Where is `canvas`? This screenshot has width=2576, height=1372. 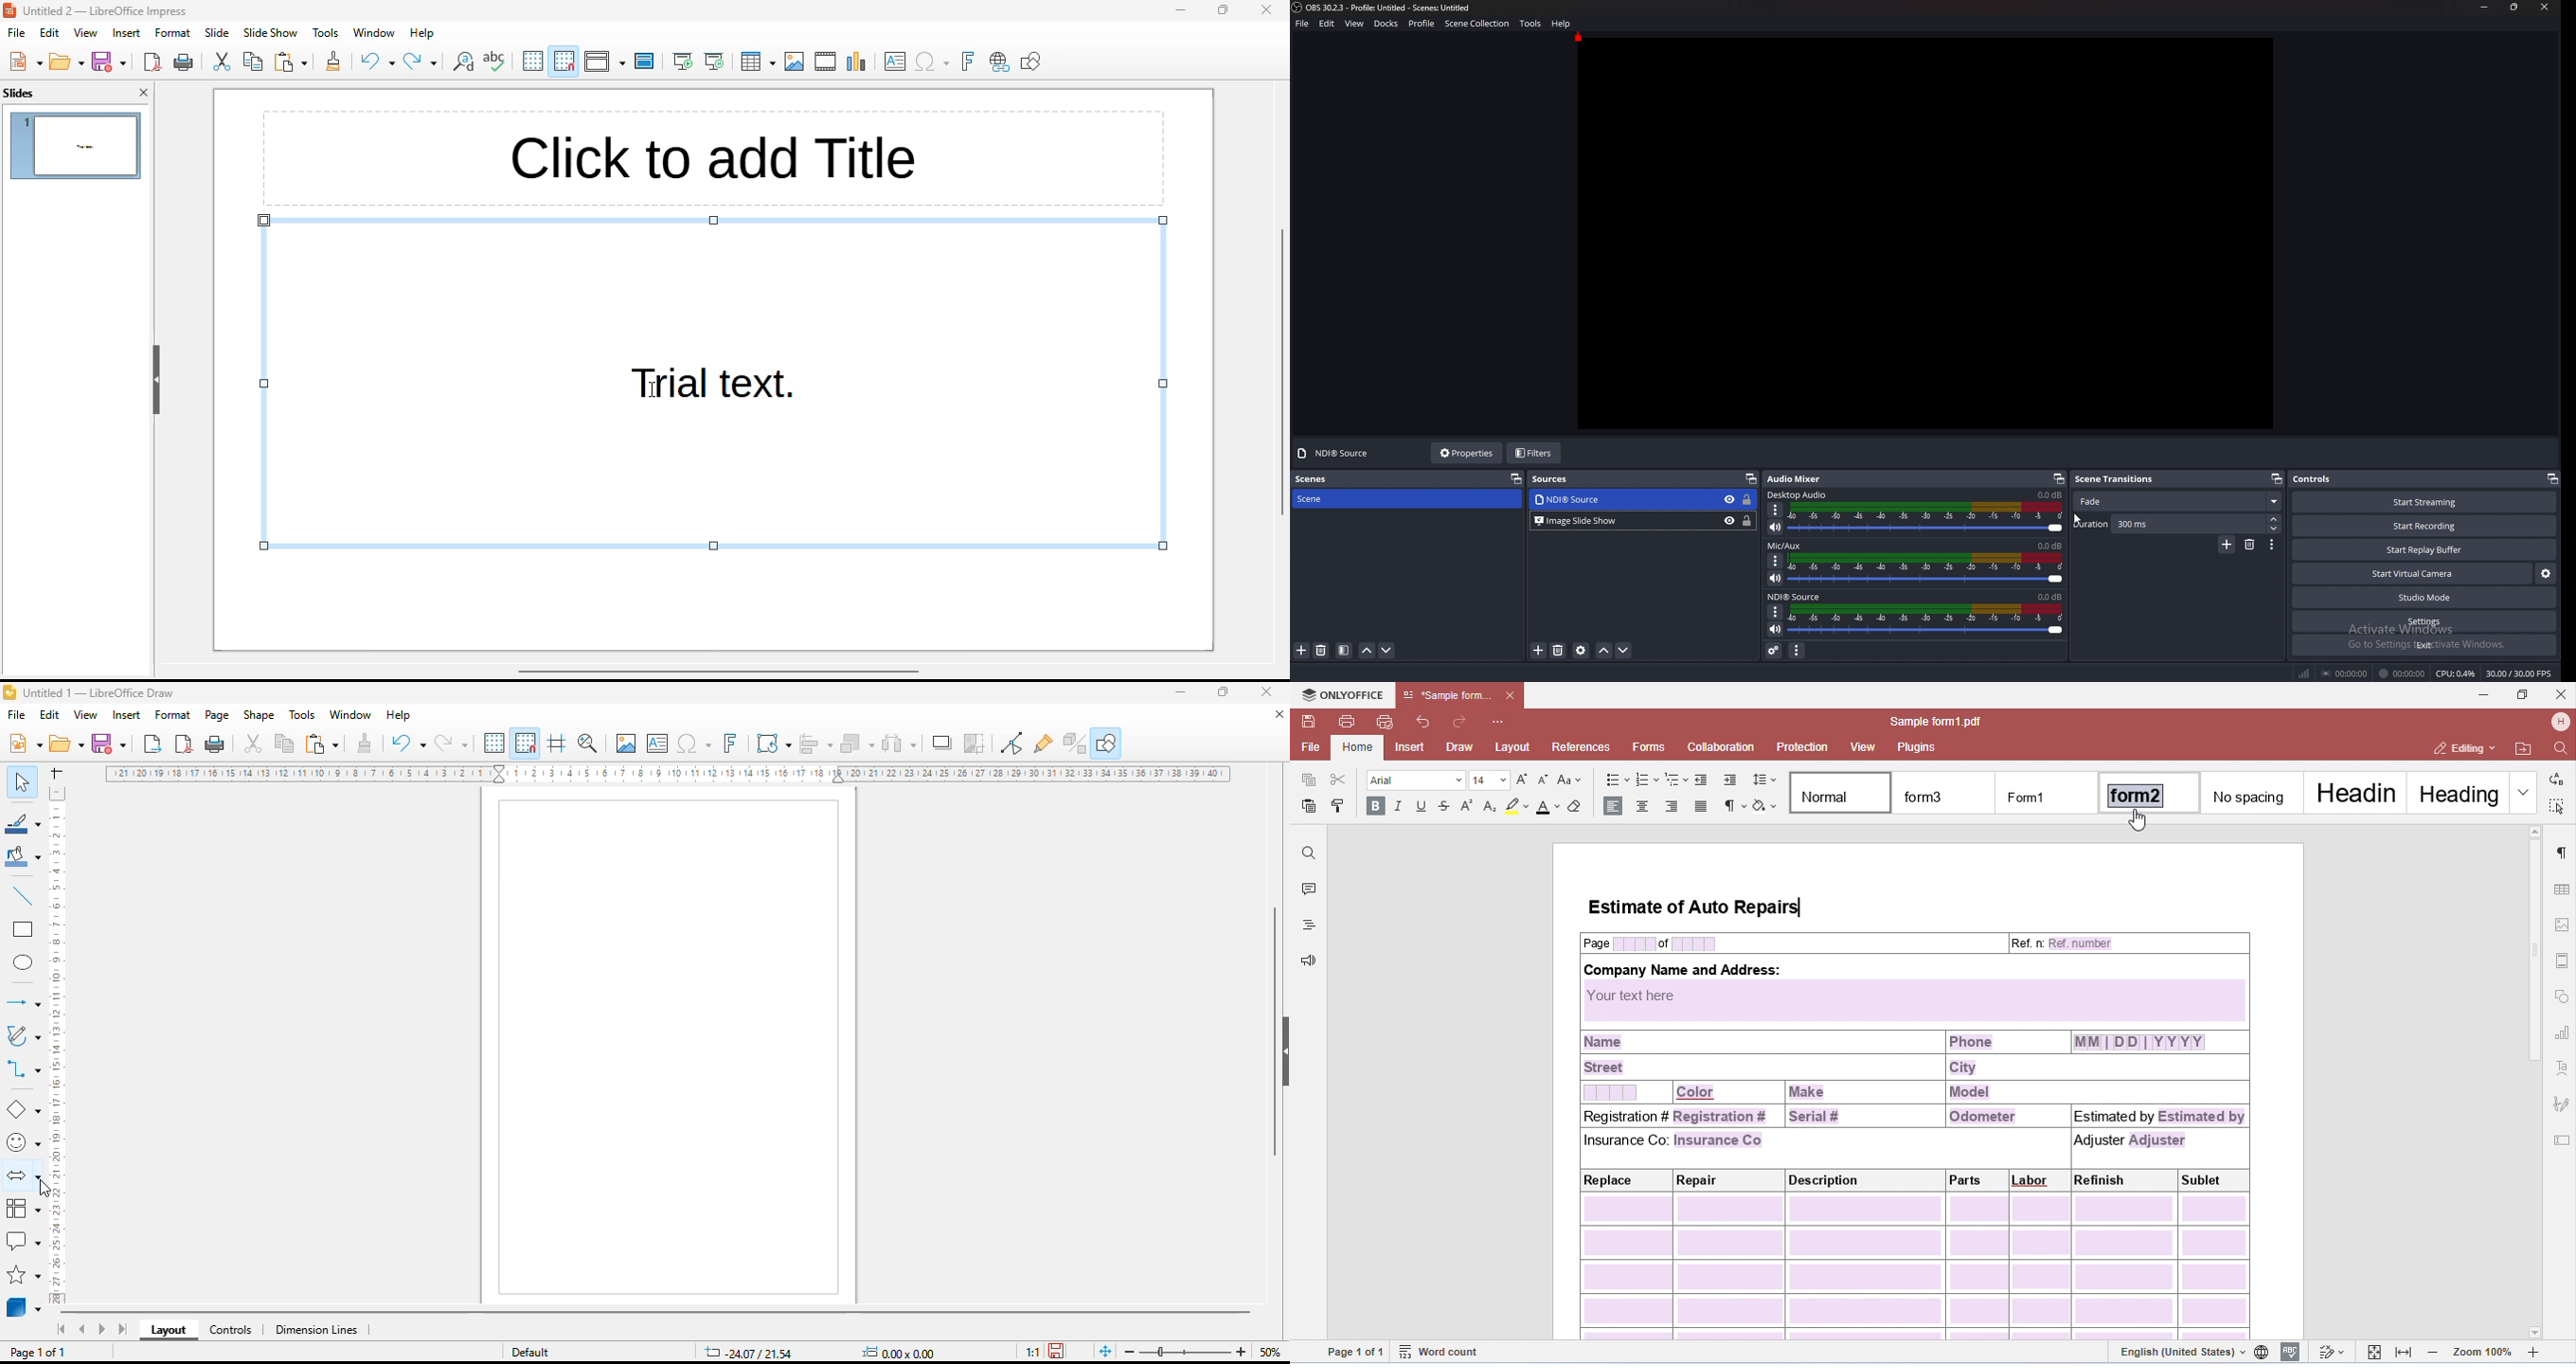
canvas is located at coordinates (1927, 233).